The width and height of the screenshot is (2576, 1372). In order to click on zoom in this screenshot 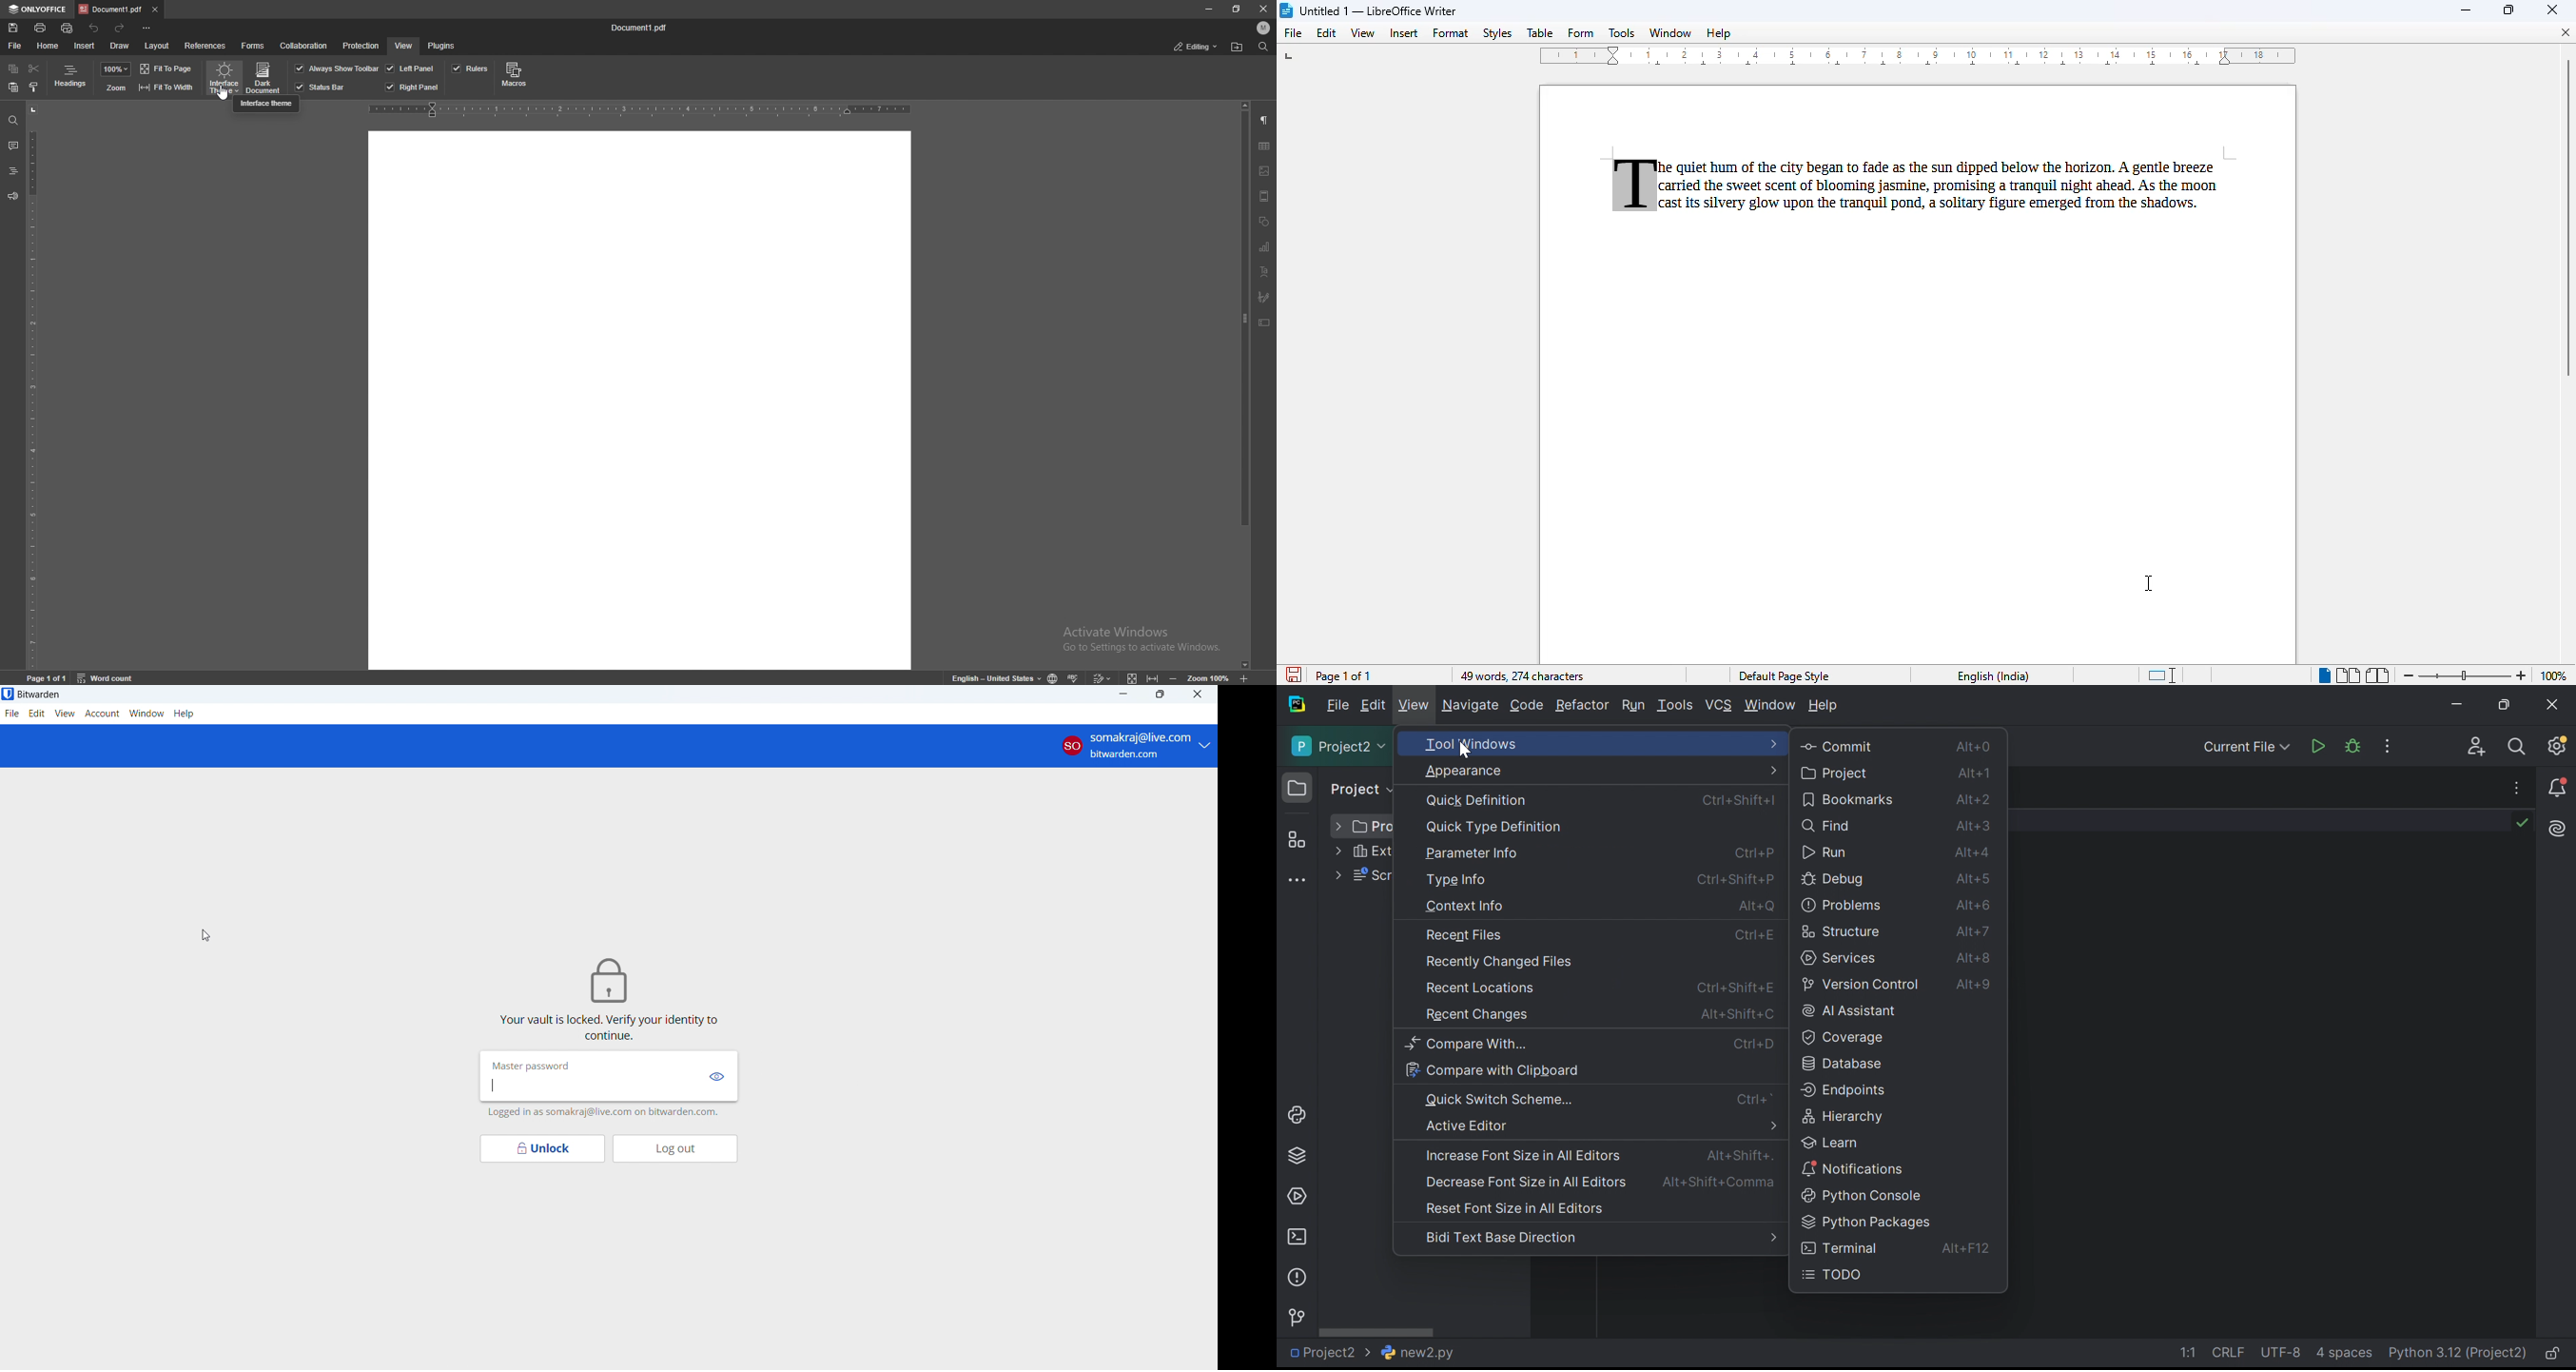, I will do `click(116, 69)`.